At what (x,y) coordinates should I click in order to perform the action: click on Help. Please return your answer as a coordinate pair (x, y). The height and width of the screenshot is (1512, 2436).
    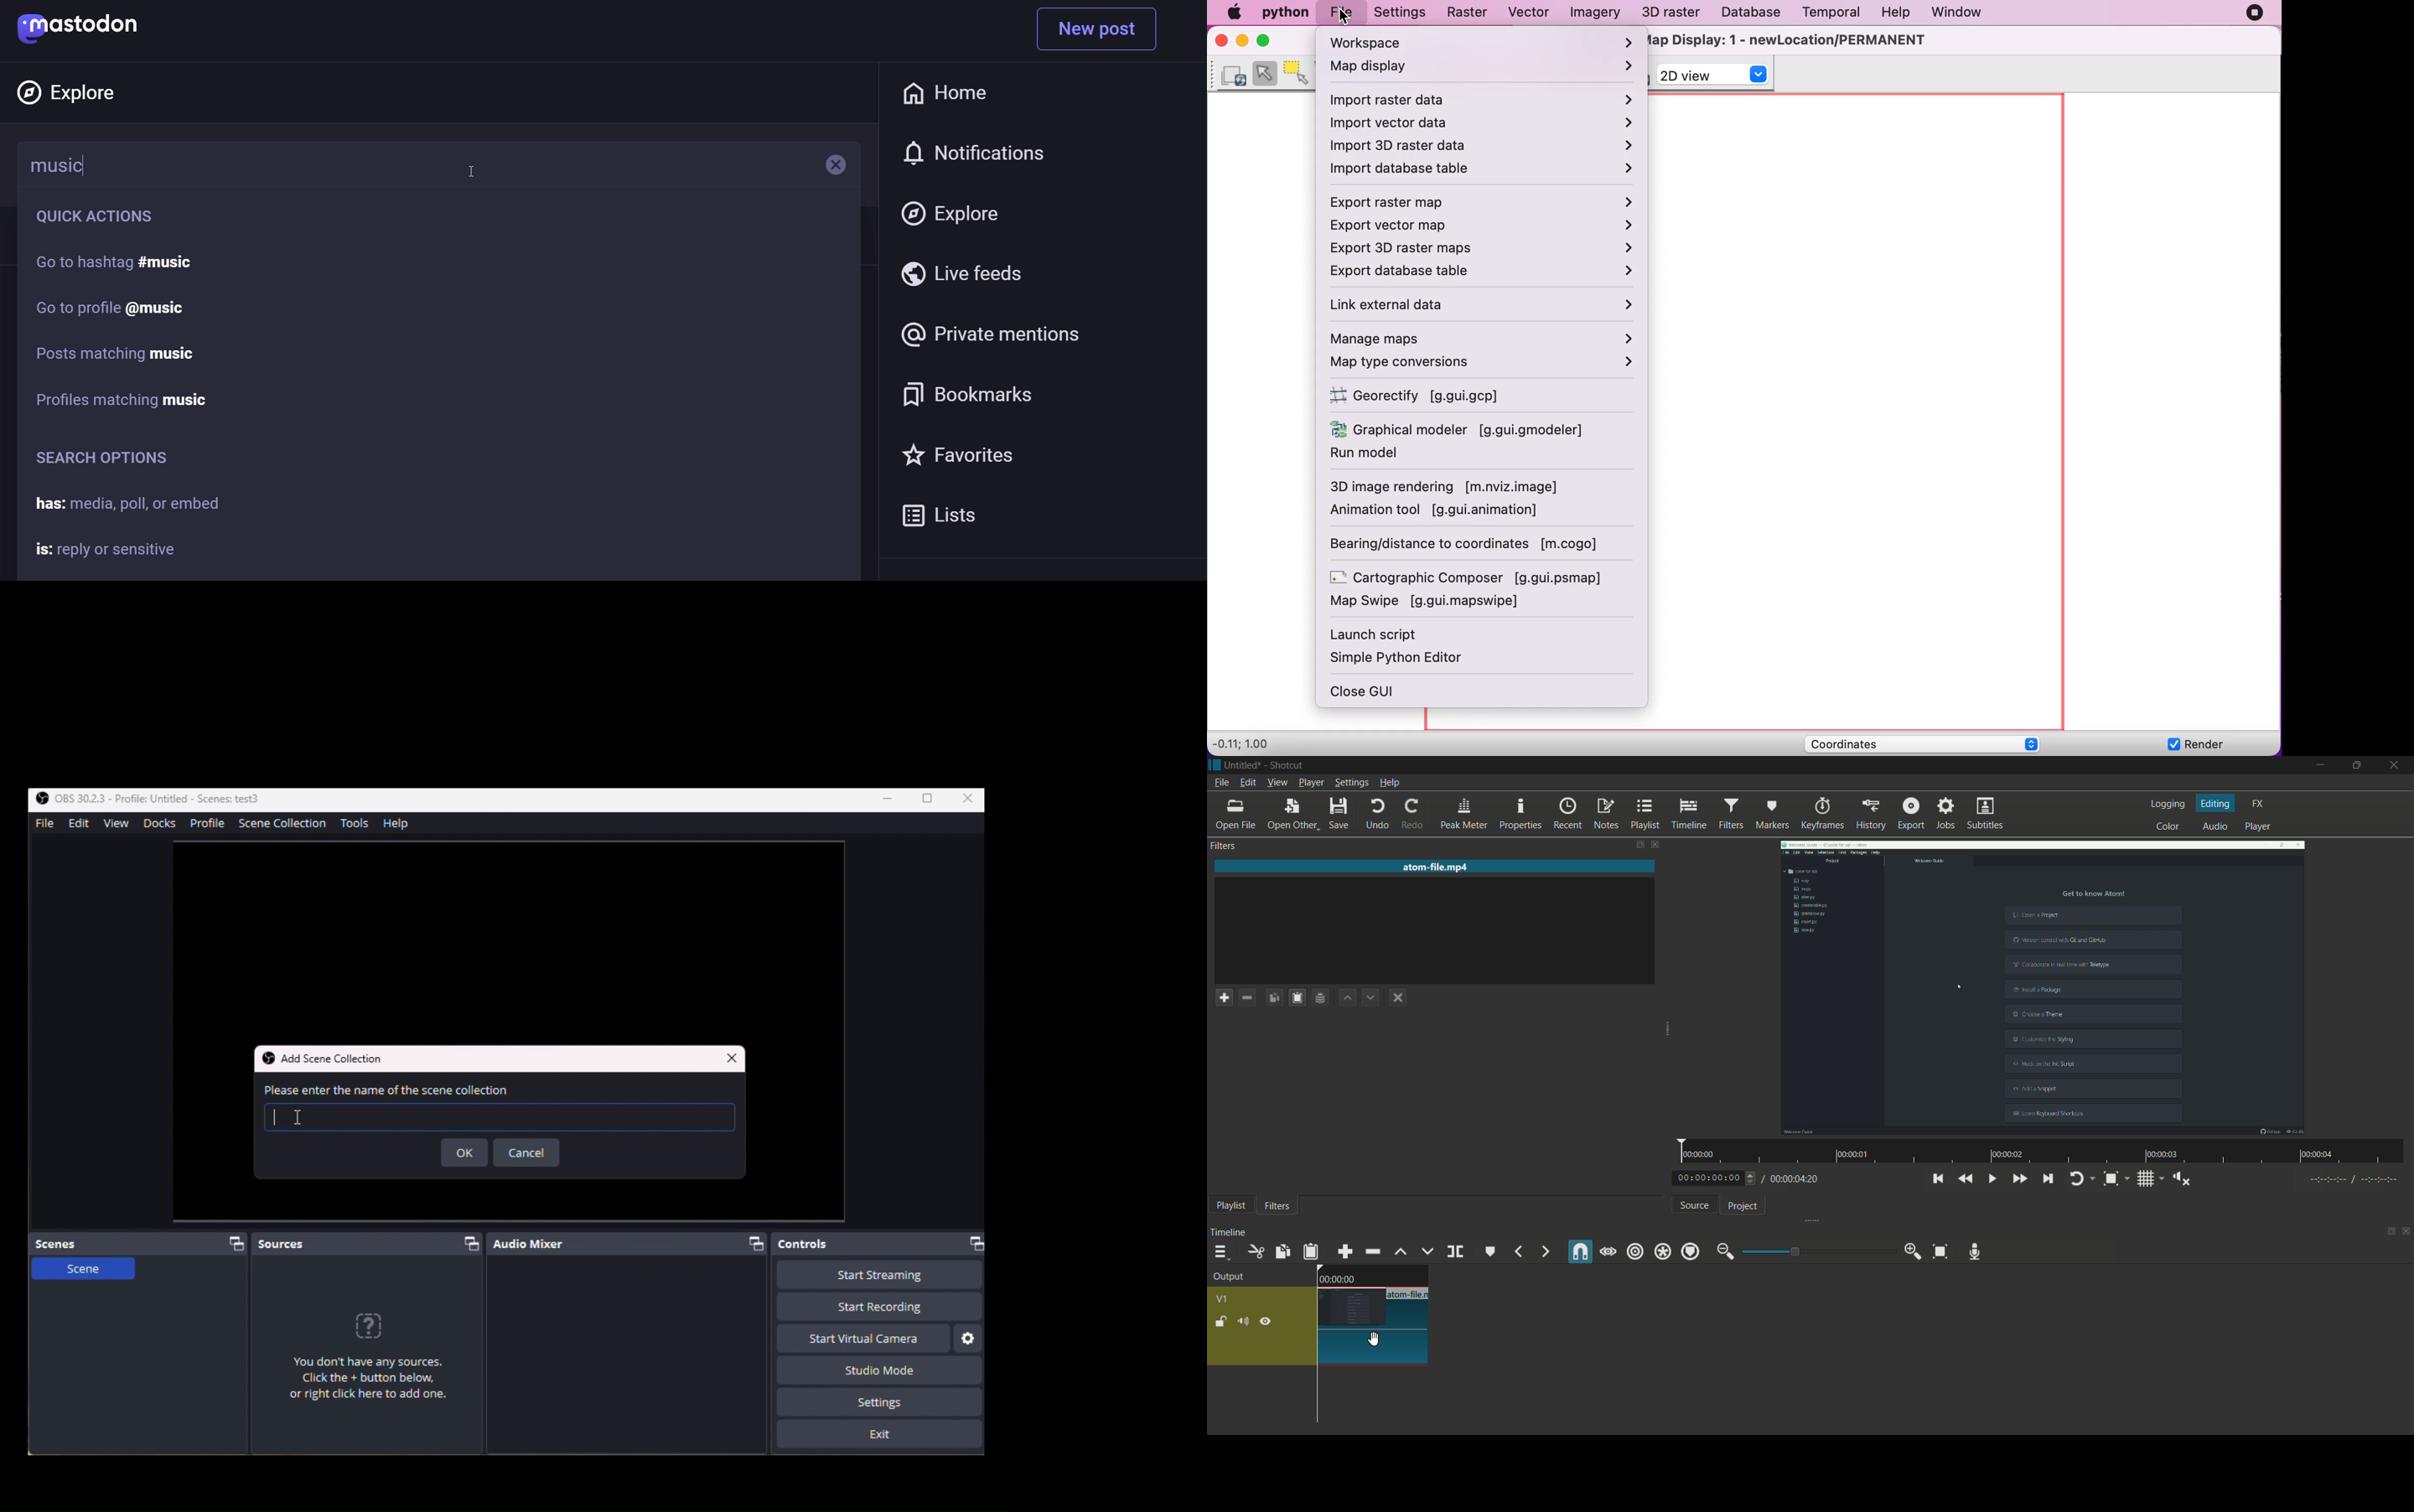
    Looking at the image, I should click on (400, 823).